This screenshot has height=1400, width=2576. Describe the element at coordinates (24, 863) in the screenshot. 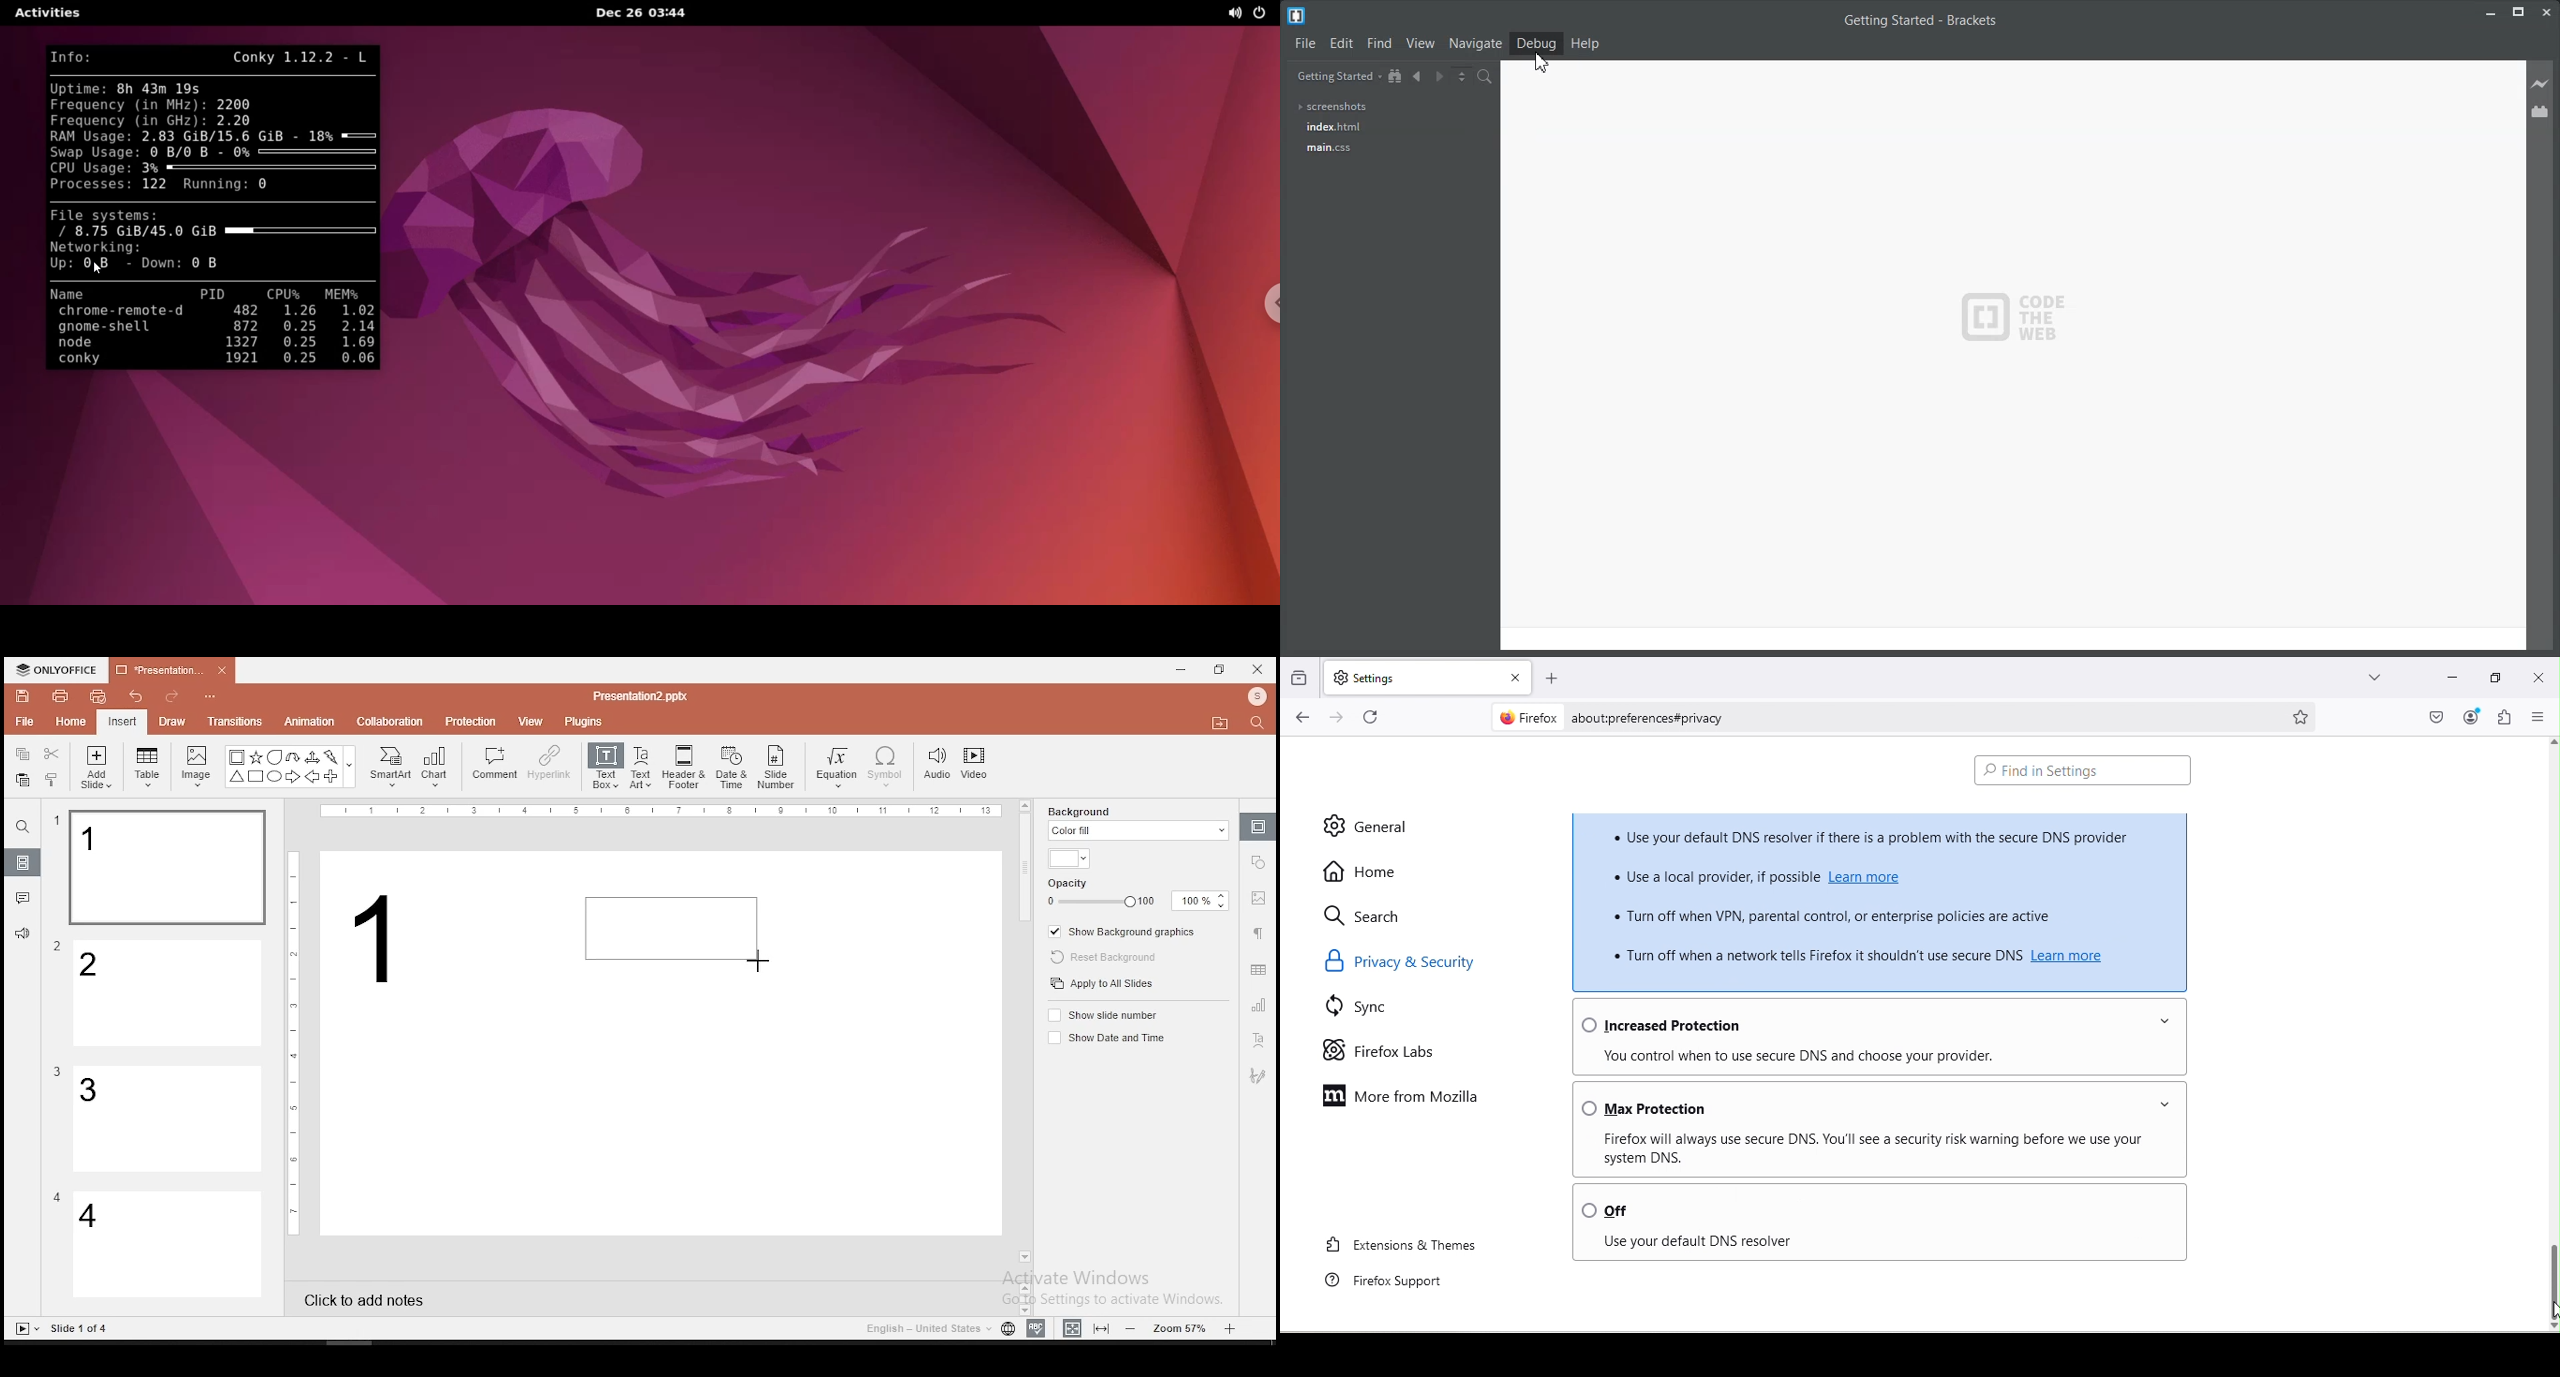

I see `slides` at that location.